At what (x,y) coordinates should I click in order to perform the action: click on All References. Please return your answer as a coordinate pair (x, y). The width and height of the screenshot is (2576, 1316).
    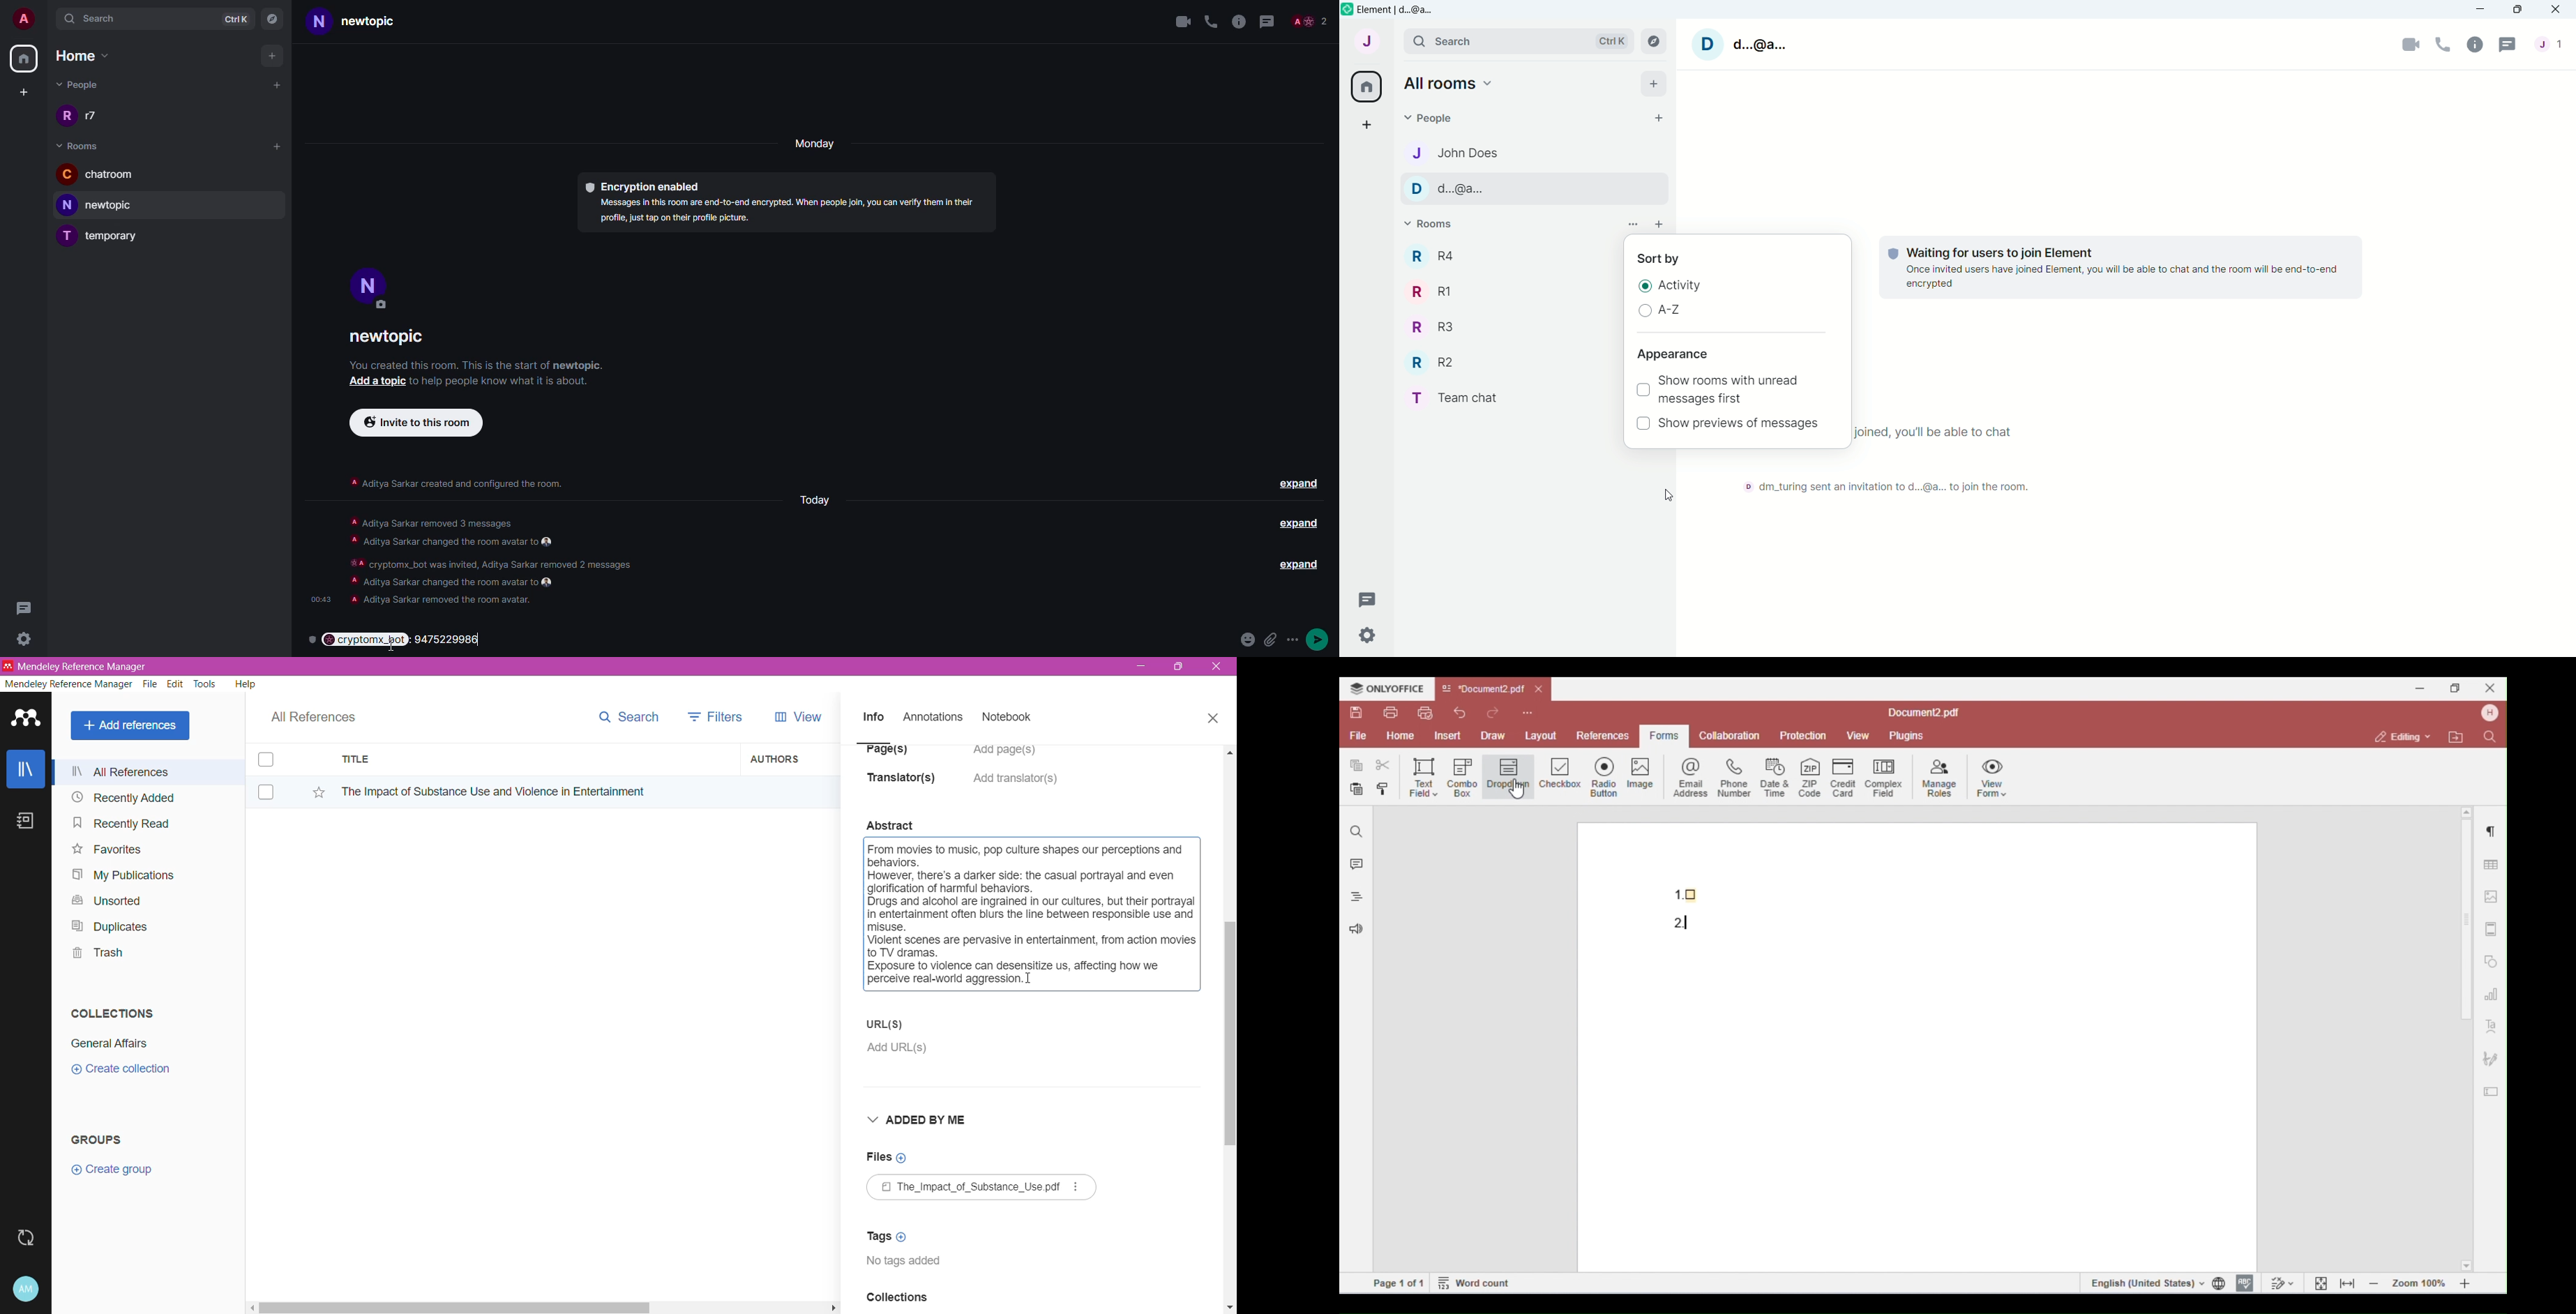
    Looking at the image, I should click on (148, 772).